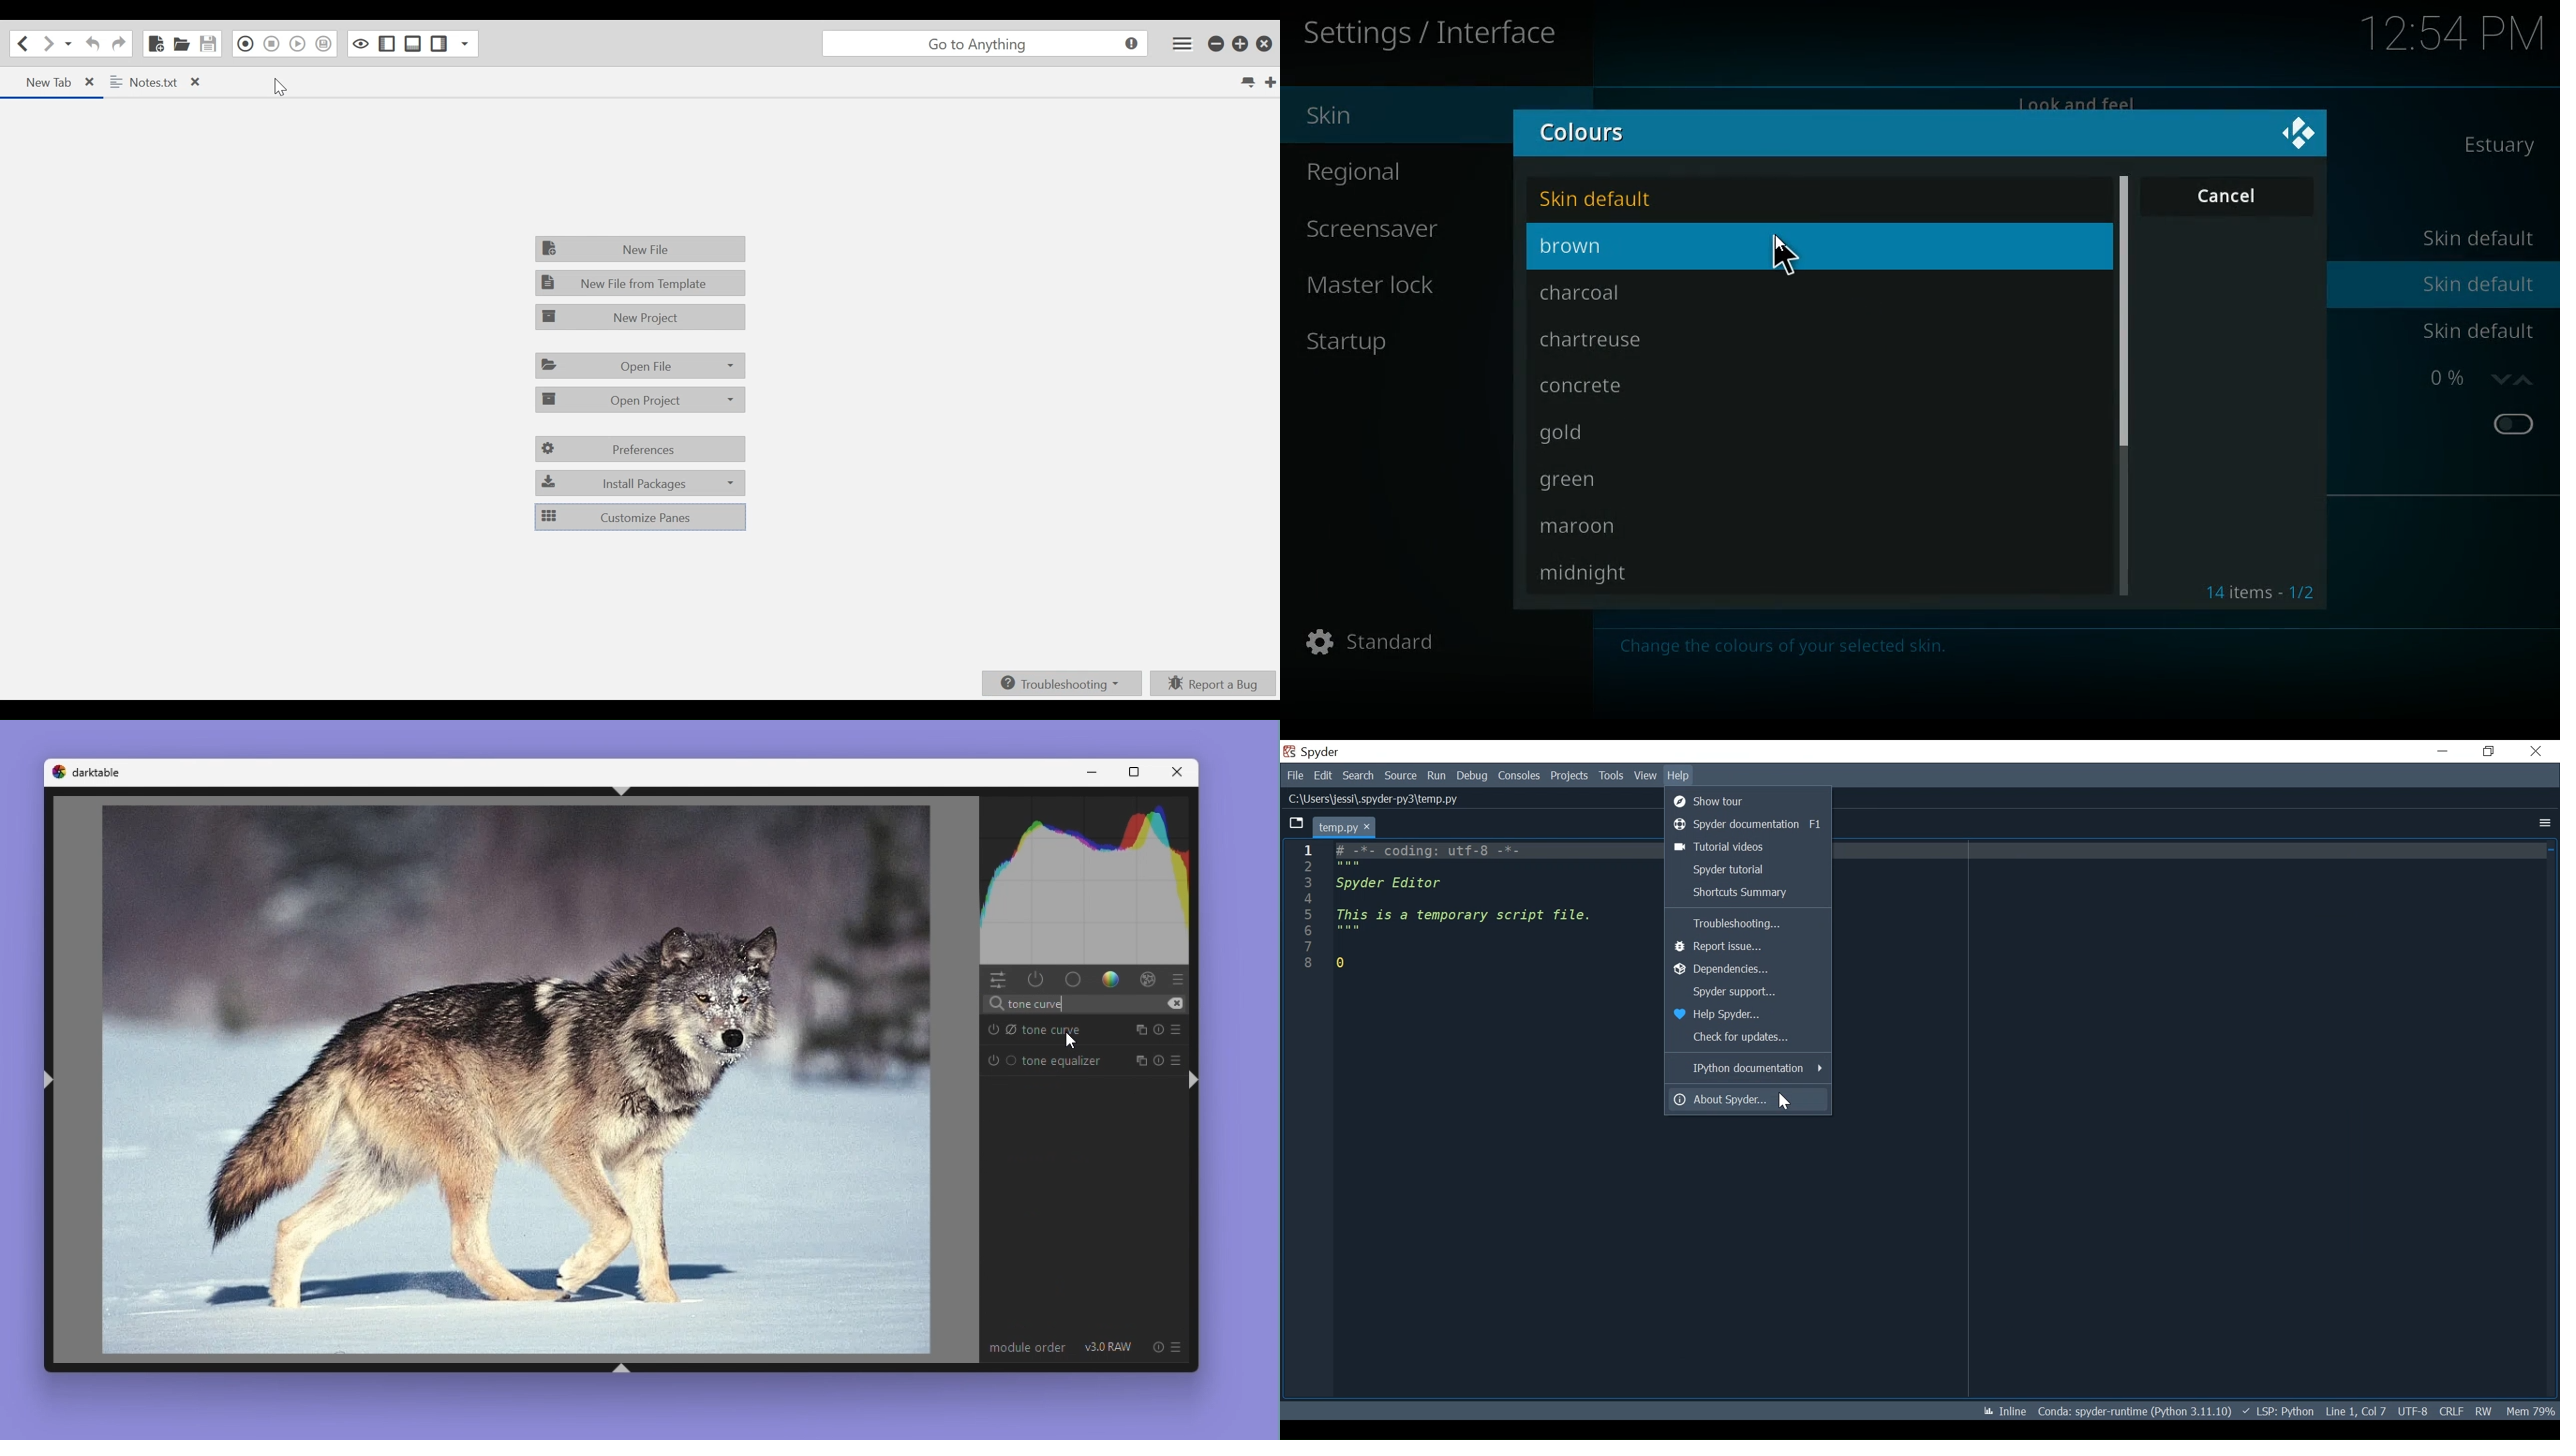 Image resolution: width=2576 pixels, height=1456 pixels. Describe the element at coordinates (1745, 969) in the screenshot. I see `Dependencies` at that location.